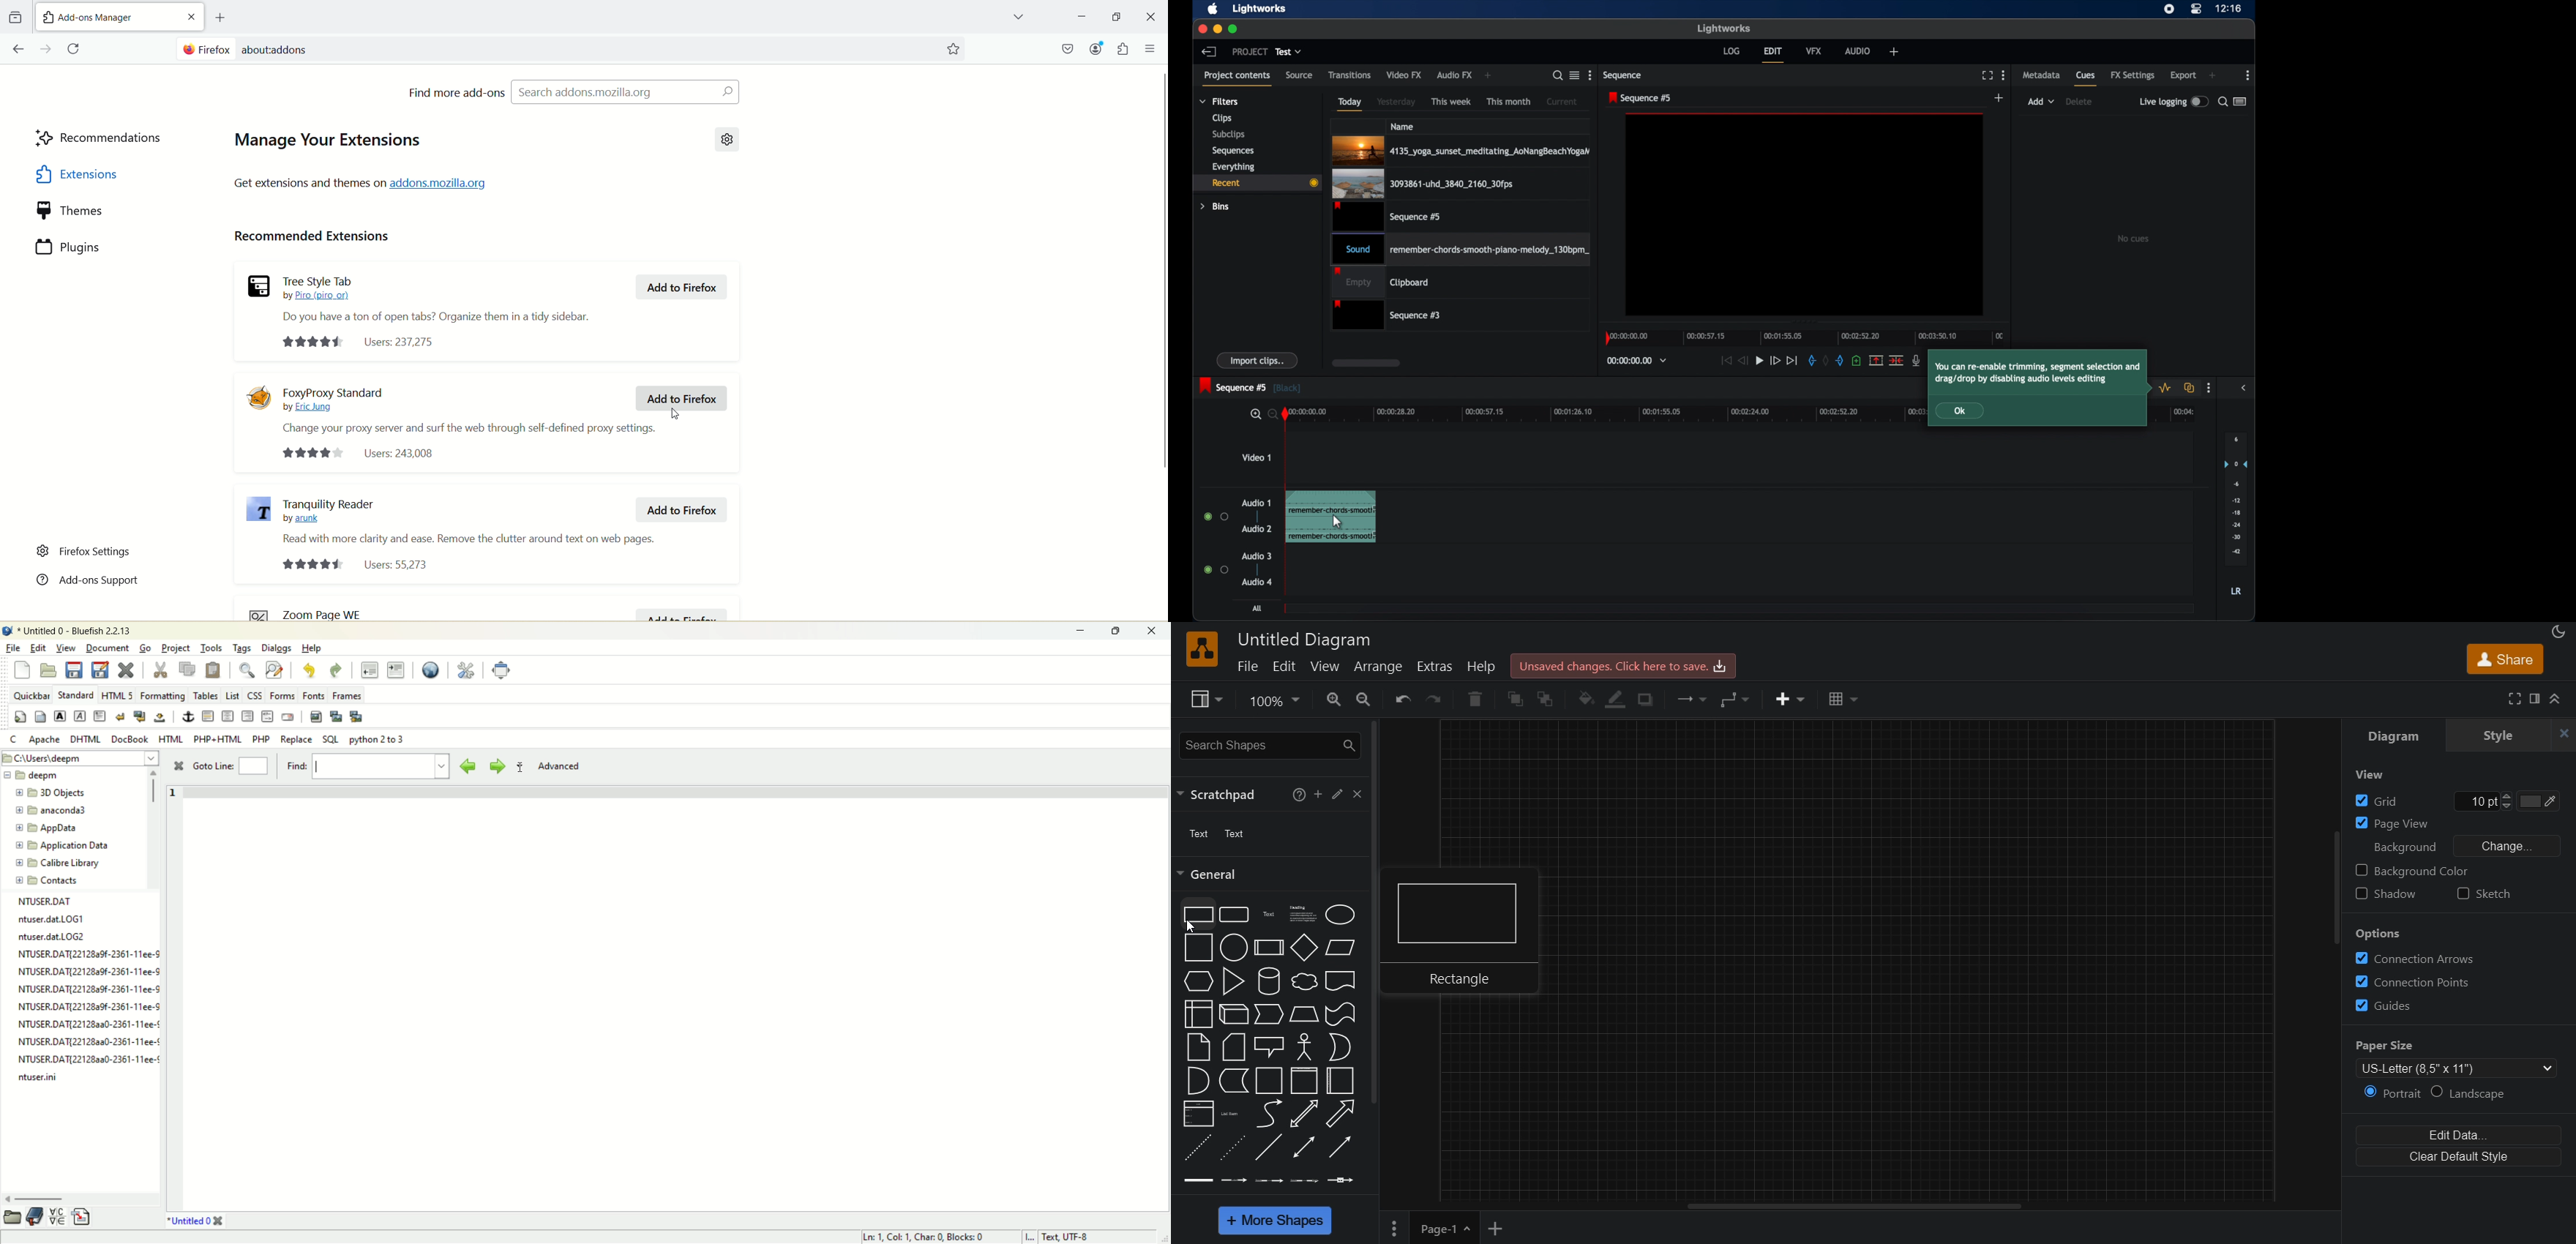 The image size is (2576, 1260). Describe the element at coordinates (1807, 337) in the screenshot. I see `timeline` at that location.